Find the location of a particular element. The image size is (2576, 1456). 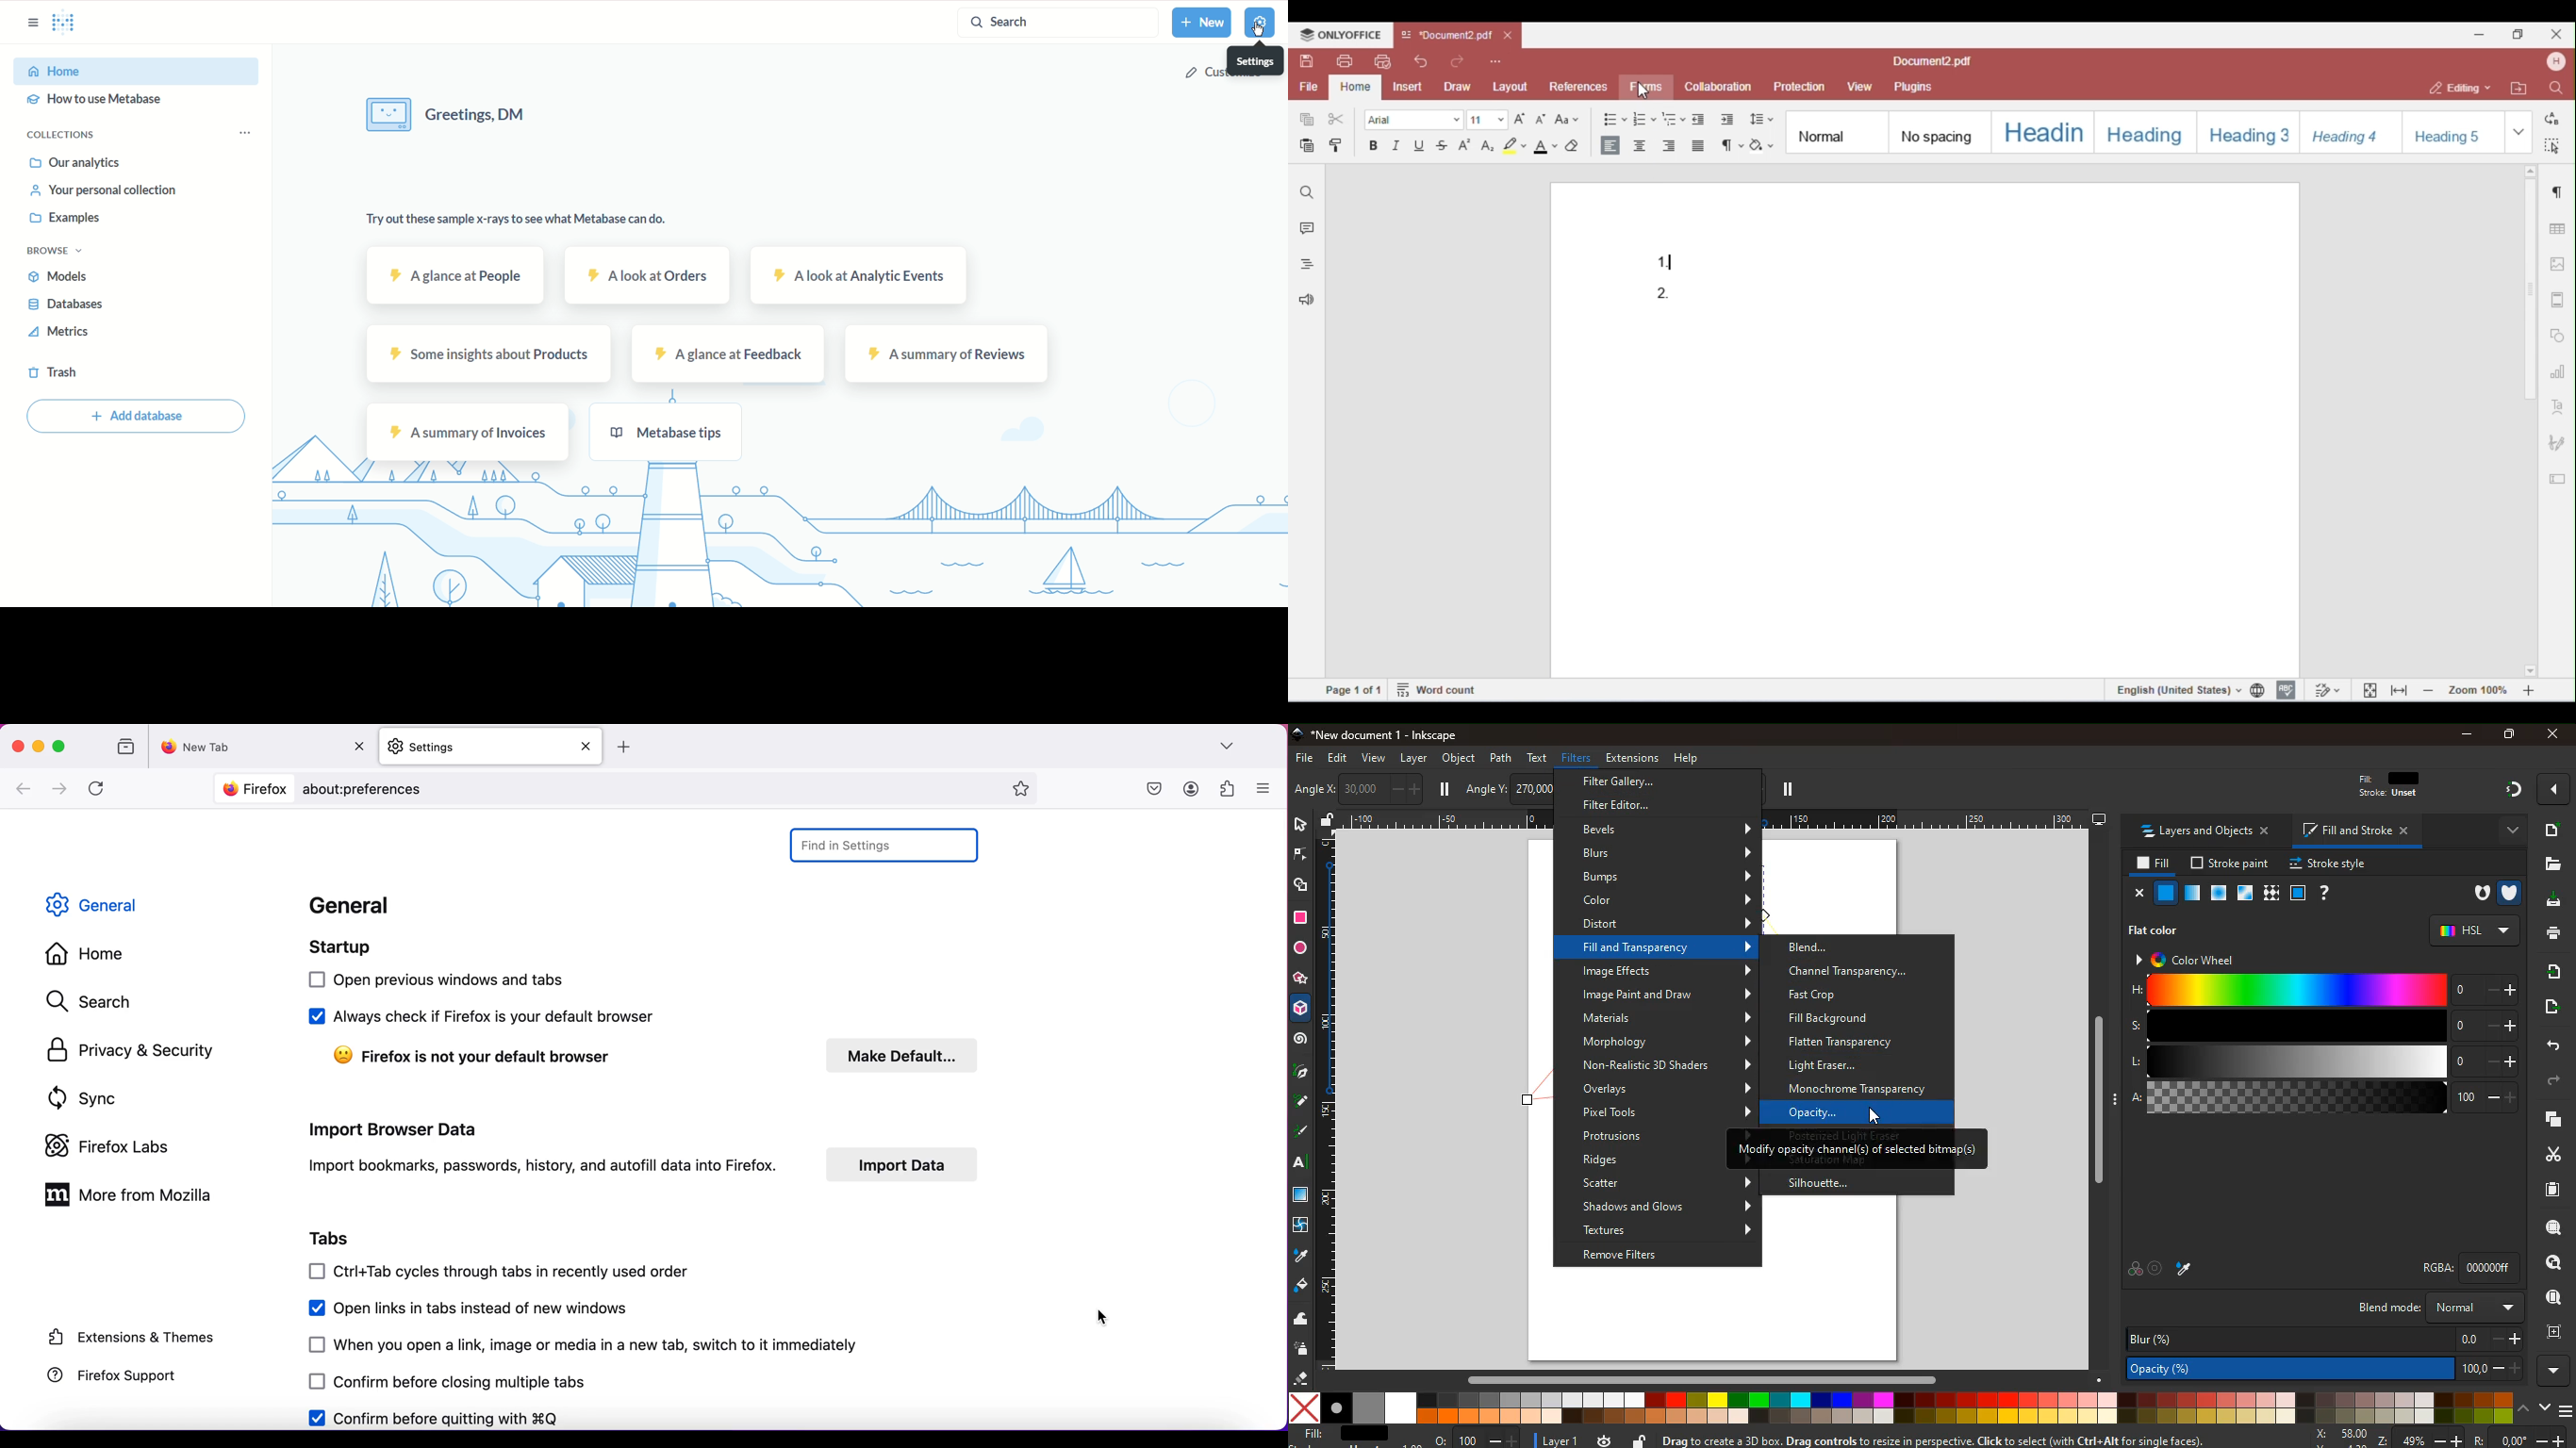

spiral is located at coordinates (1301, 1041).